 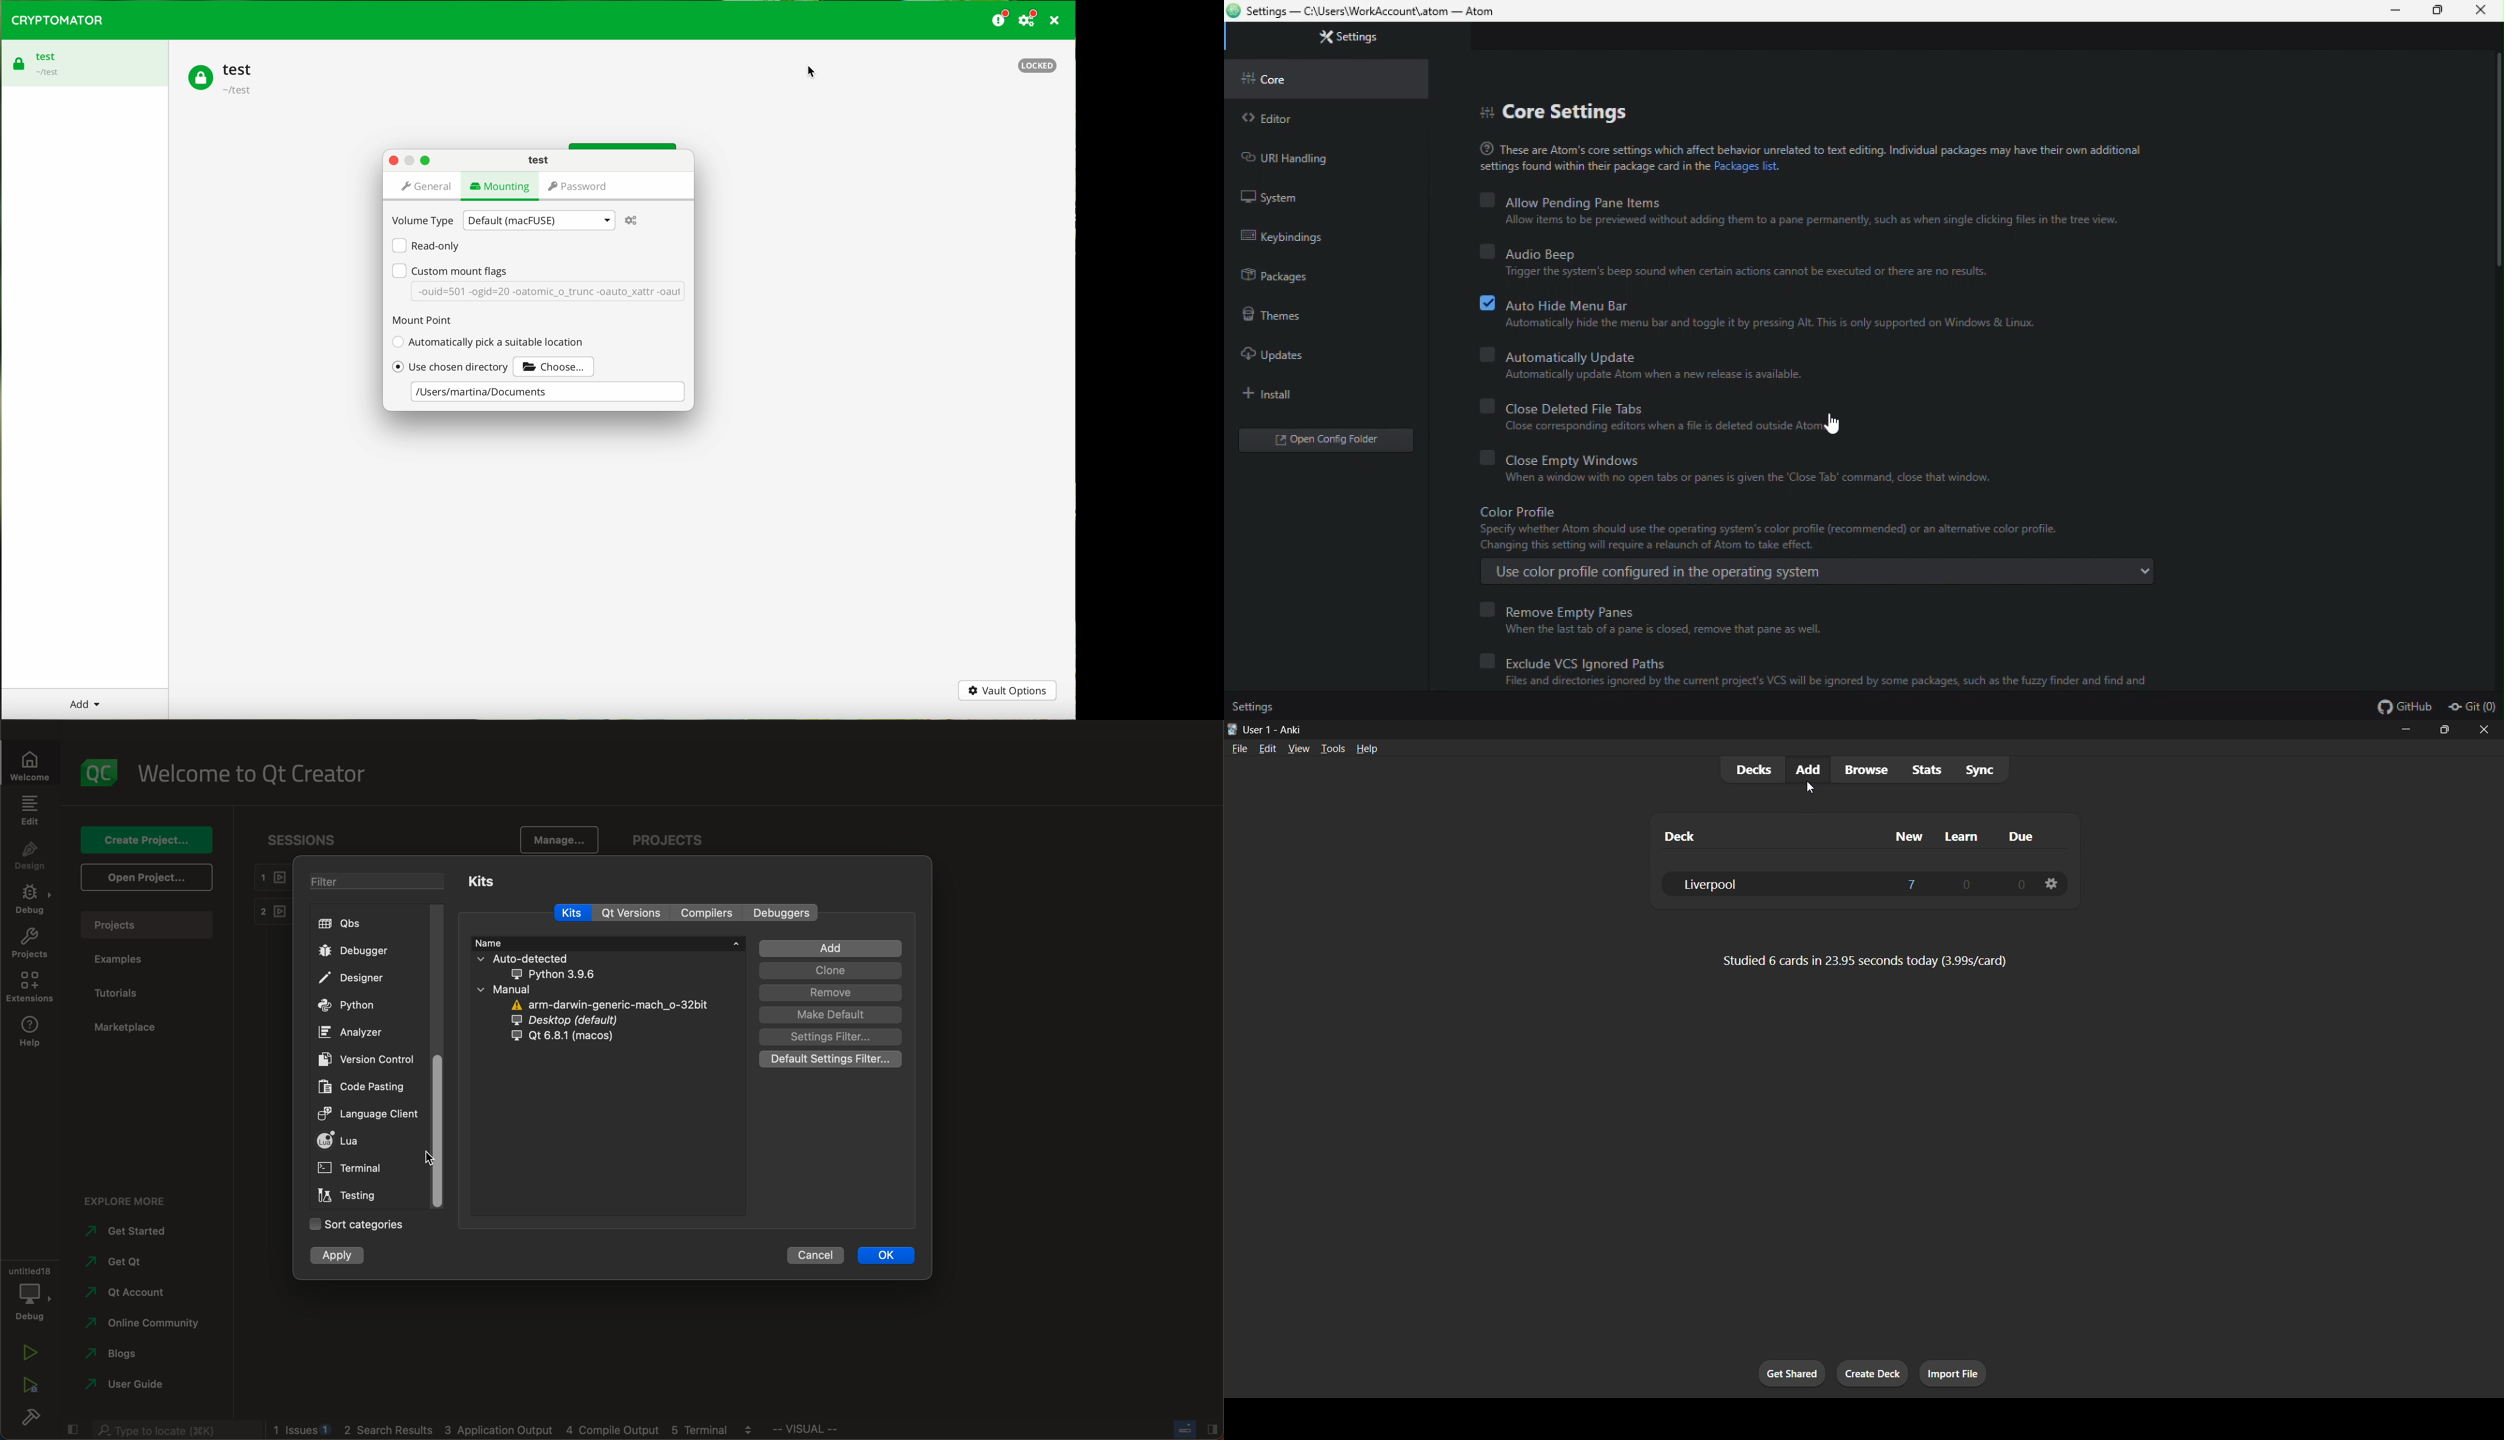 What do you see at coordinates (1805, 769) in the screenshot?
I see `add` at bounding box center [1805, 769].